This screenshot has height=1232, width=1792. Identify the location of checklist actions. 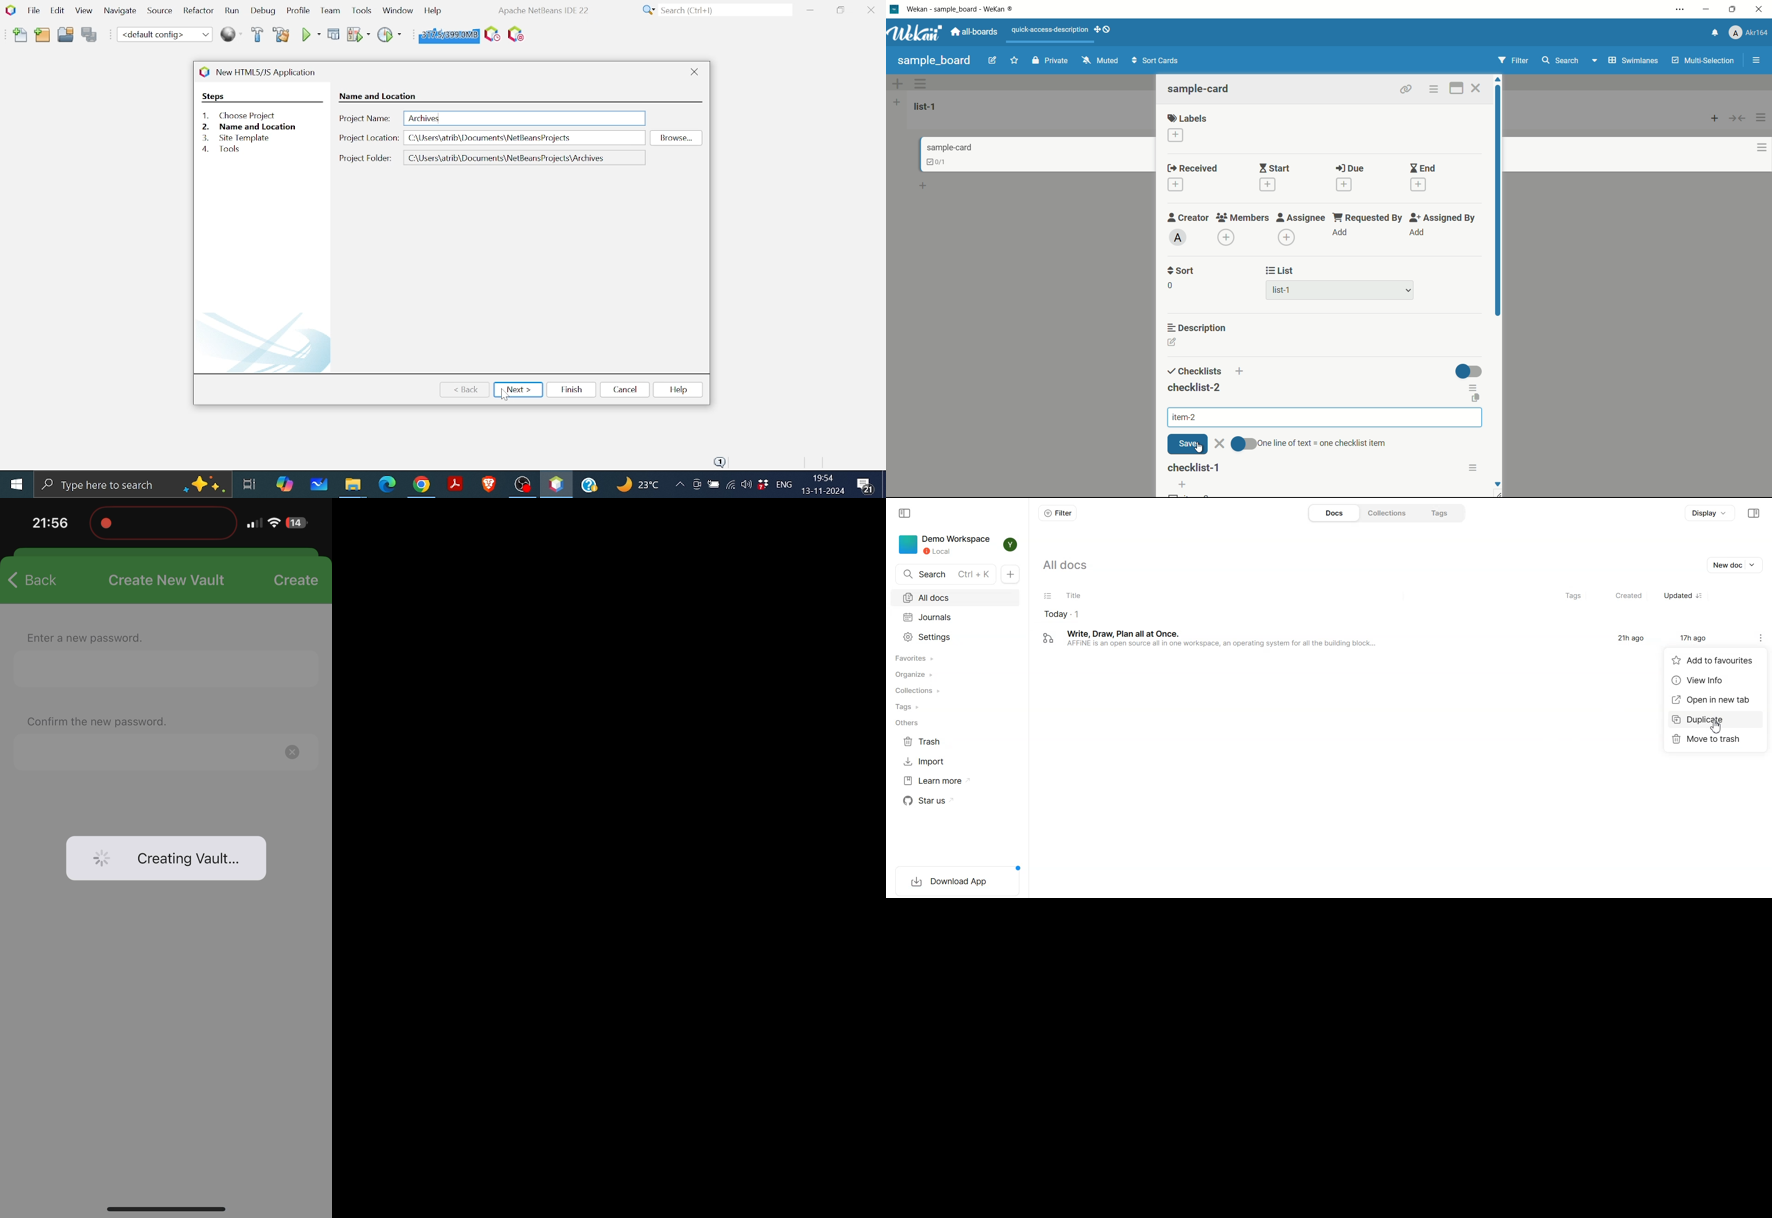
(1474, 387).